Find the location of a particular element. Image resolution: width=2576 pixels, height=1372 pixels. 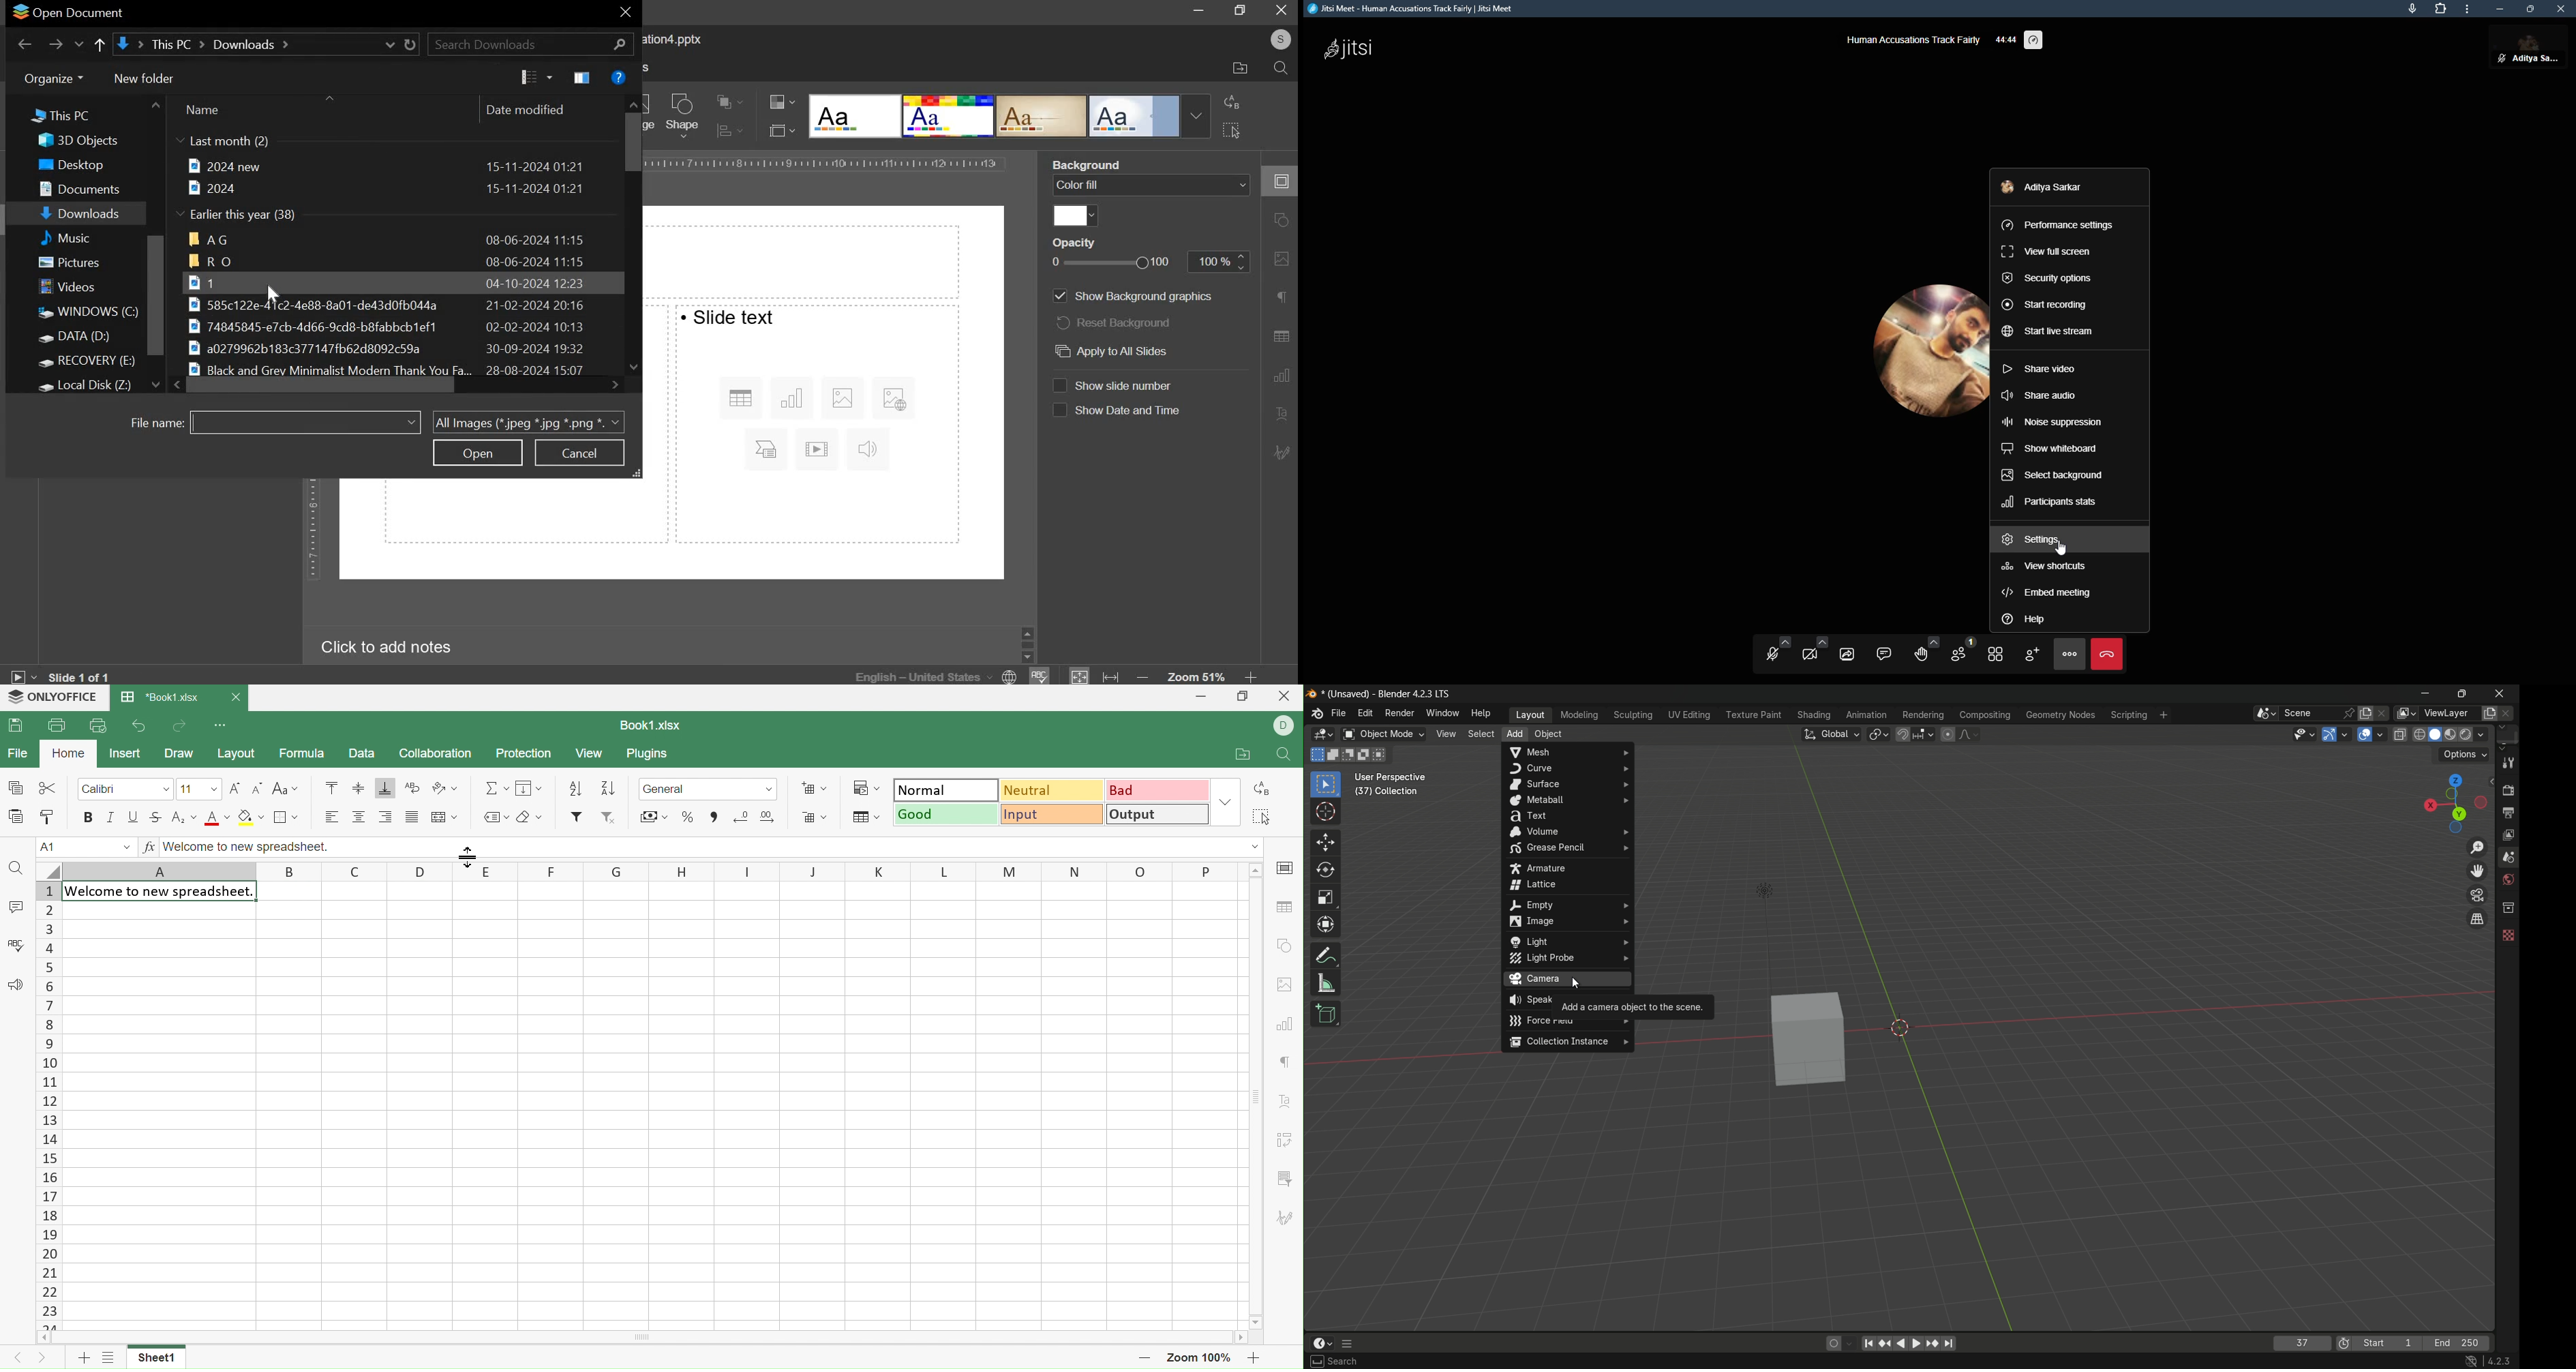

3d objects is located at coordinates (83, 141).